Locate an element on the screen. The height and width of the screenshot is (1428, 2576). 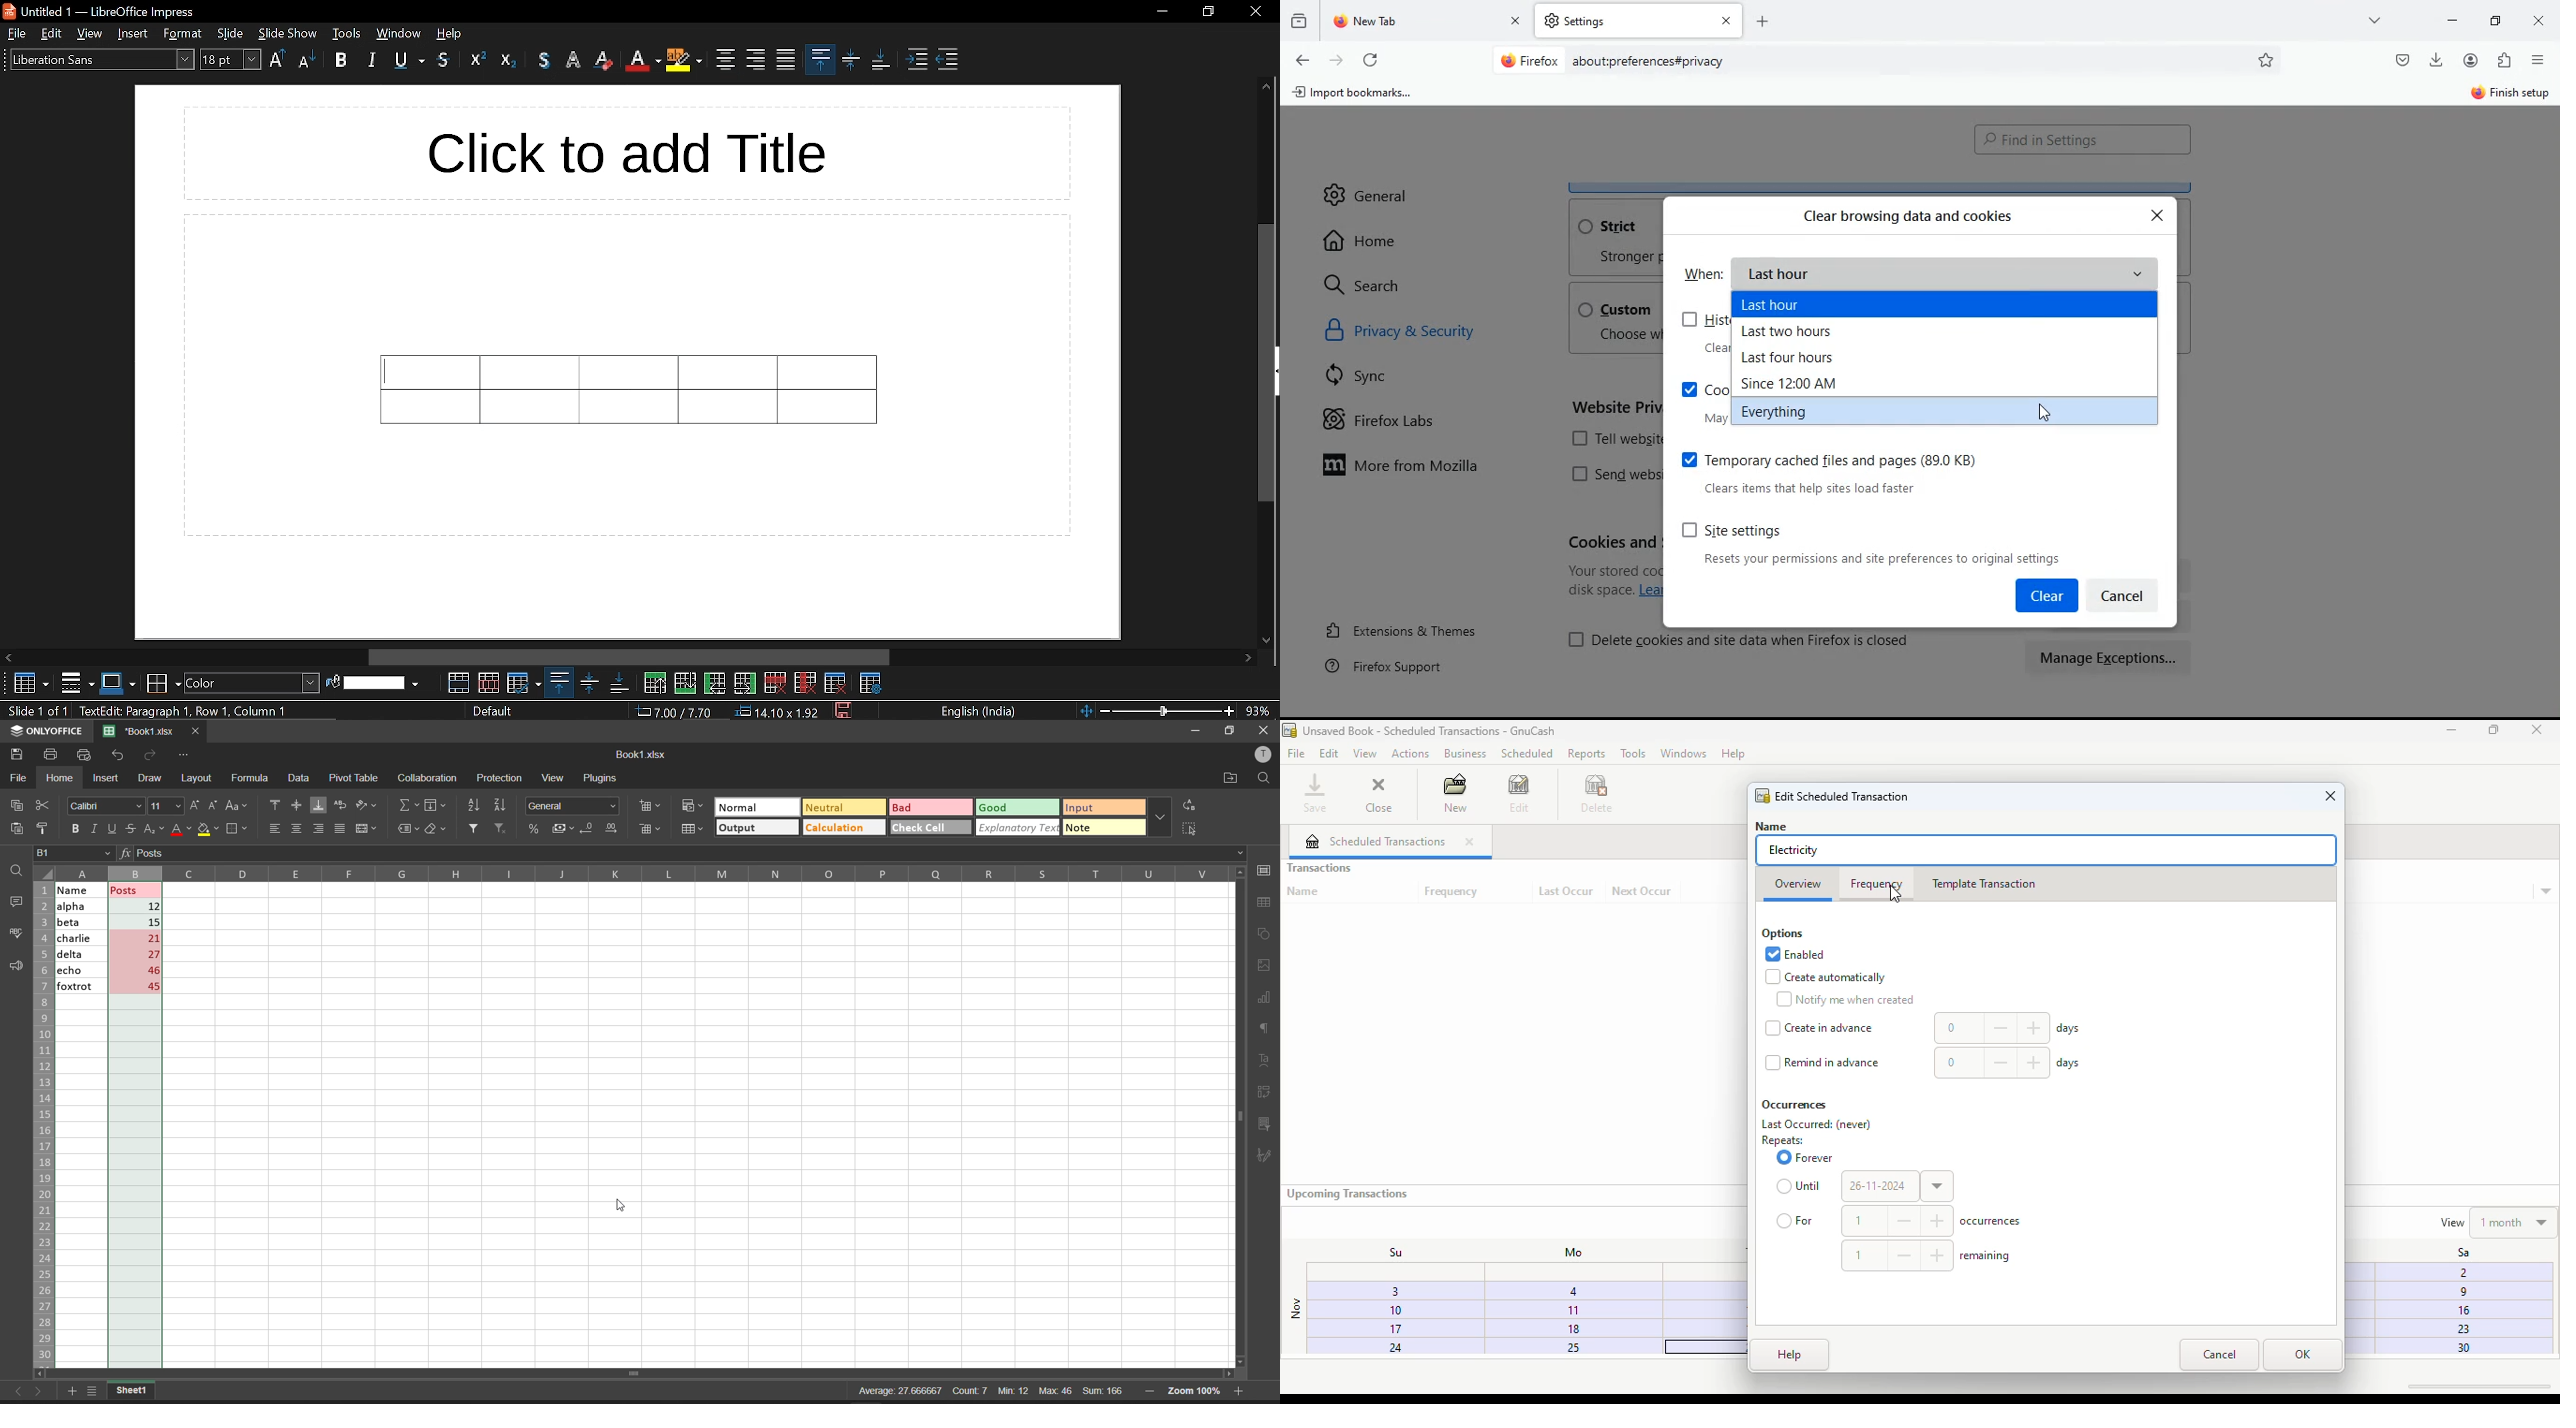
move to the sheet right is located at coordinates (39, 1390).